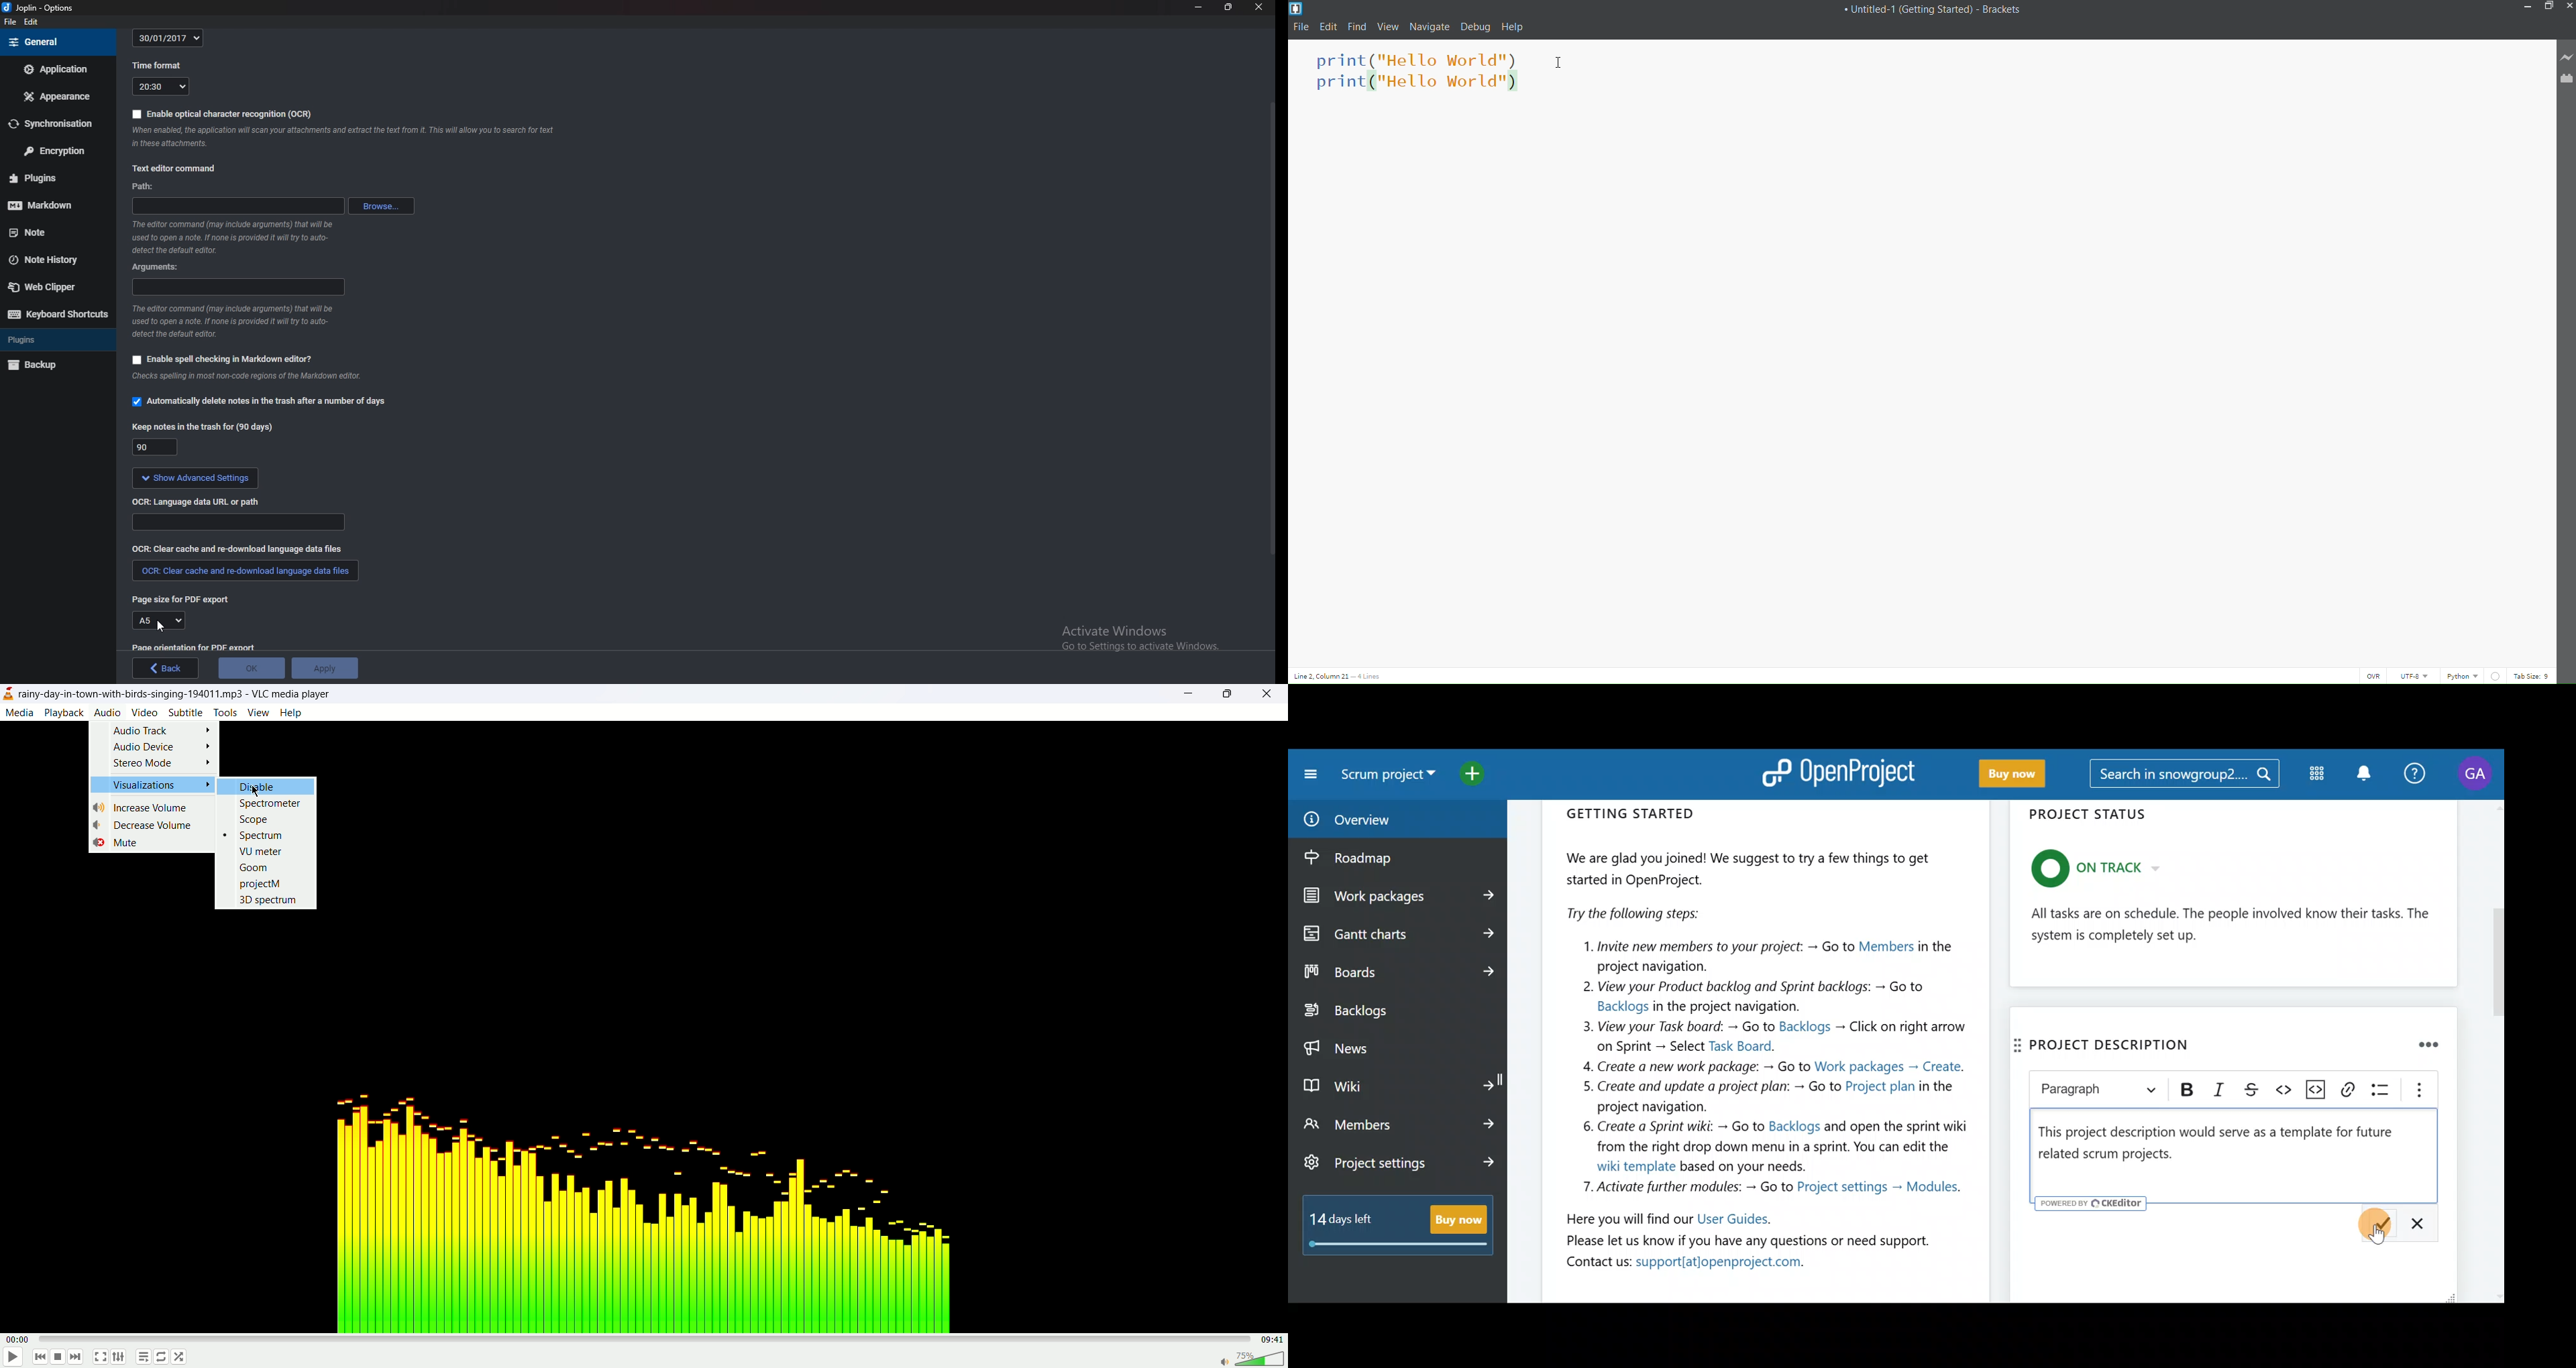 The height and width of the screenshot is (1372, 2576). Describe the element at coordinates (155, 448) in the screenshot. I see `90 day` at that location.